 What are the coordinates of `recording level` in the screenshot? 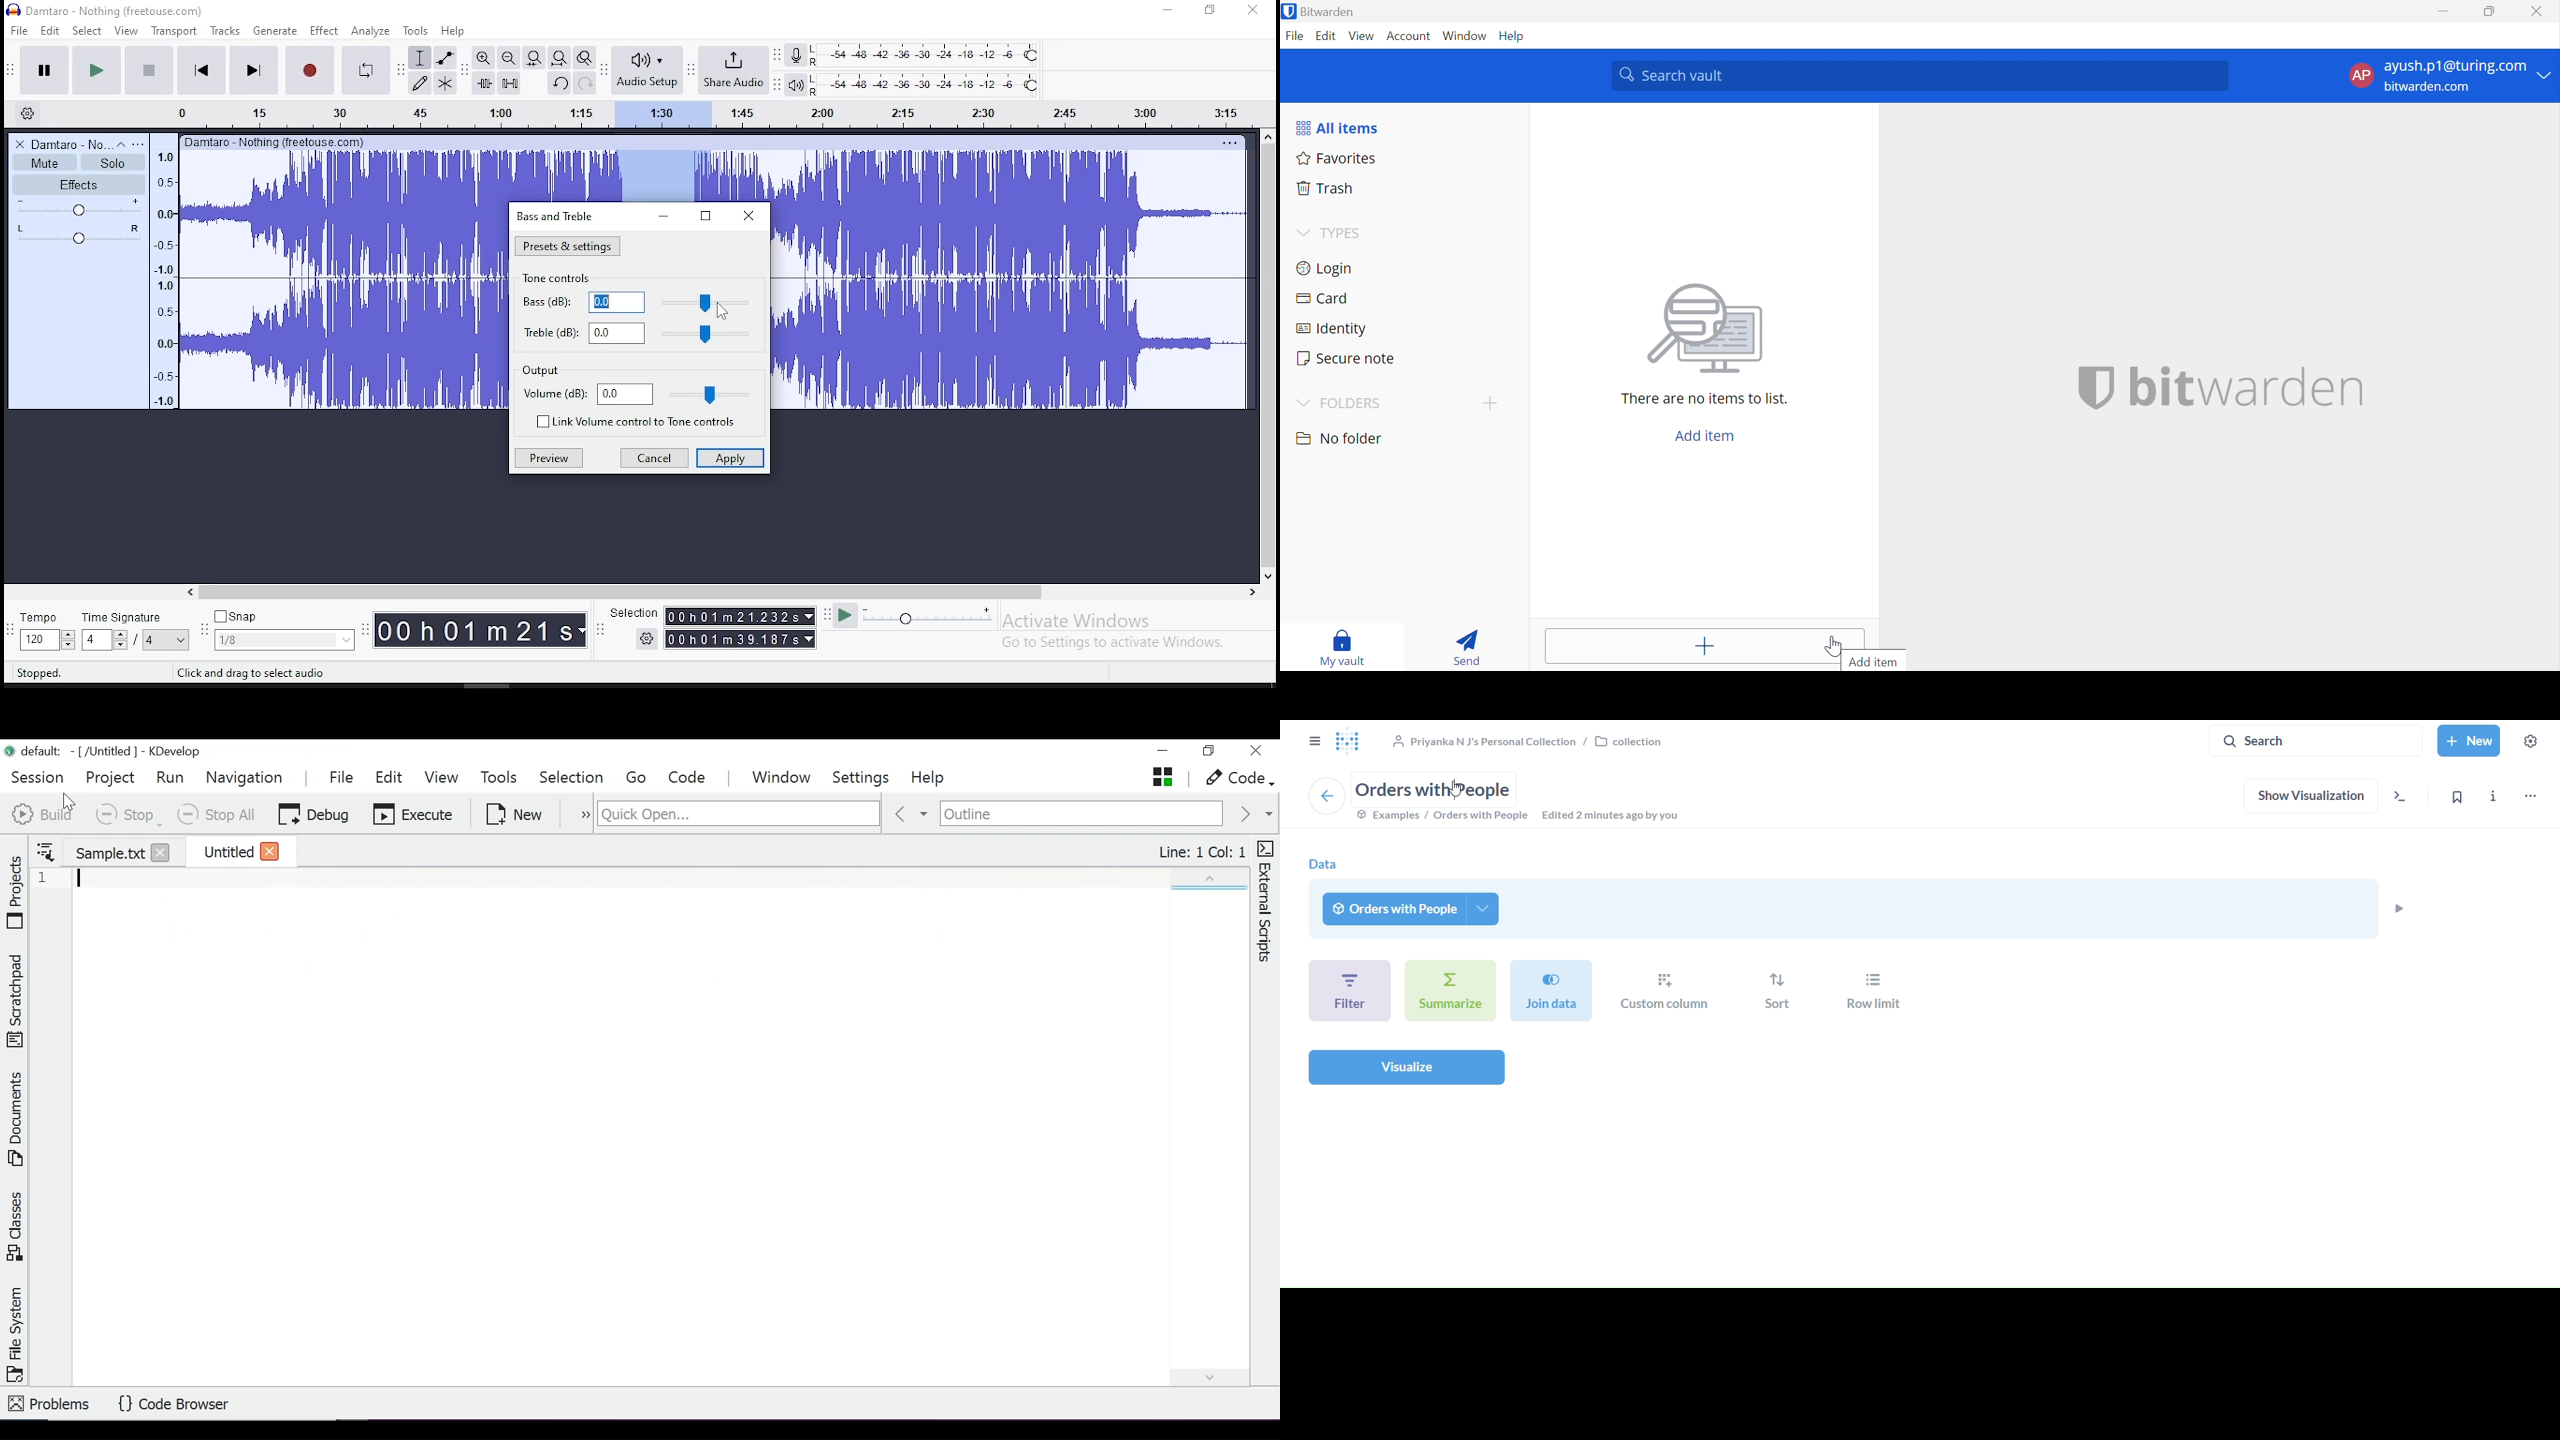 It's located at (927, 54).